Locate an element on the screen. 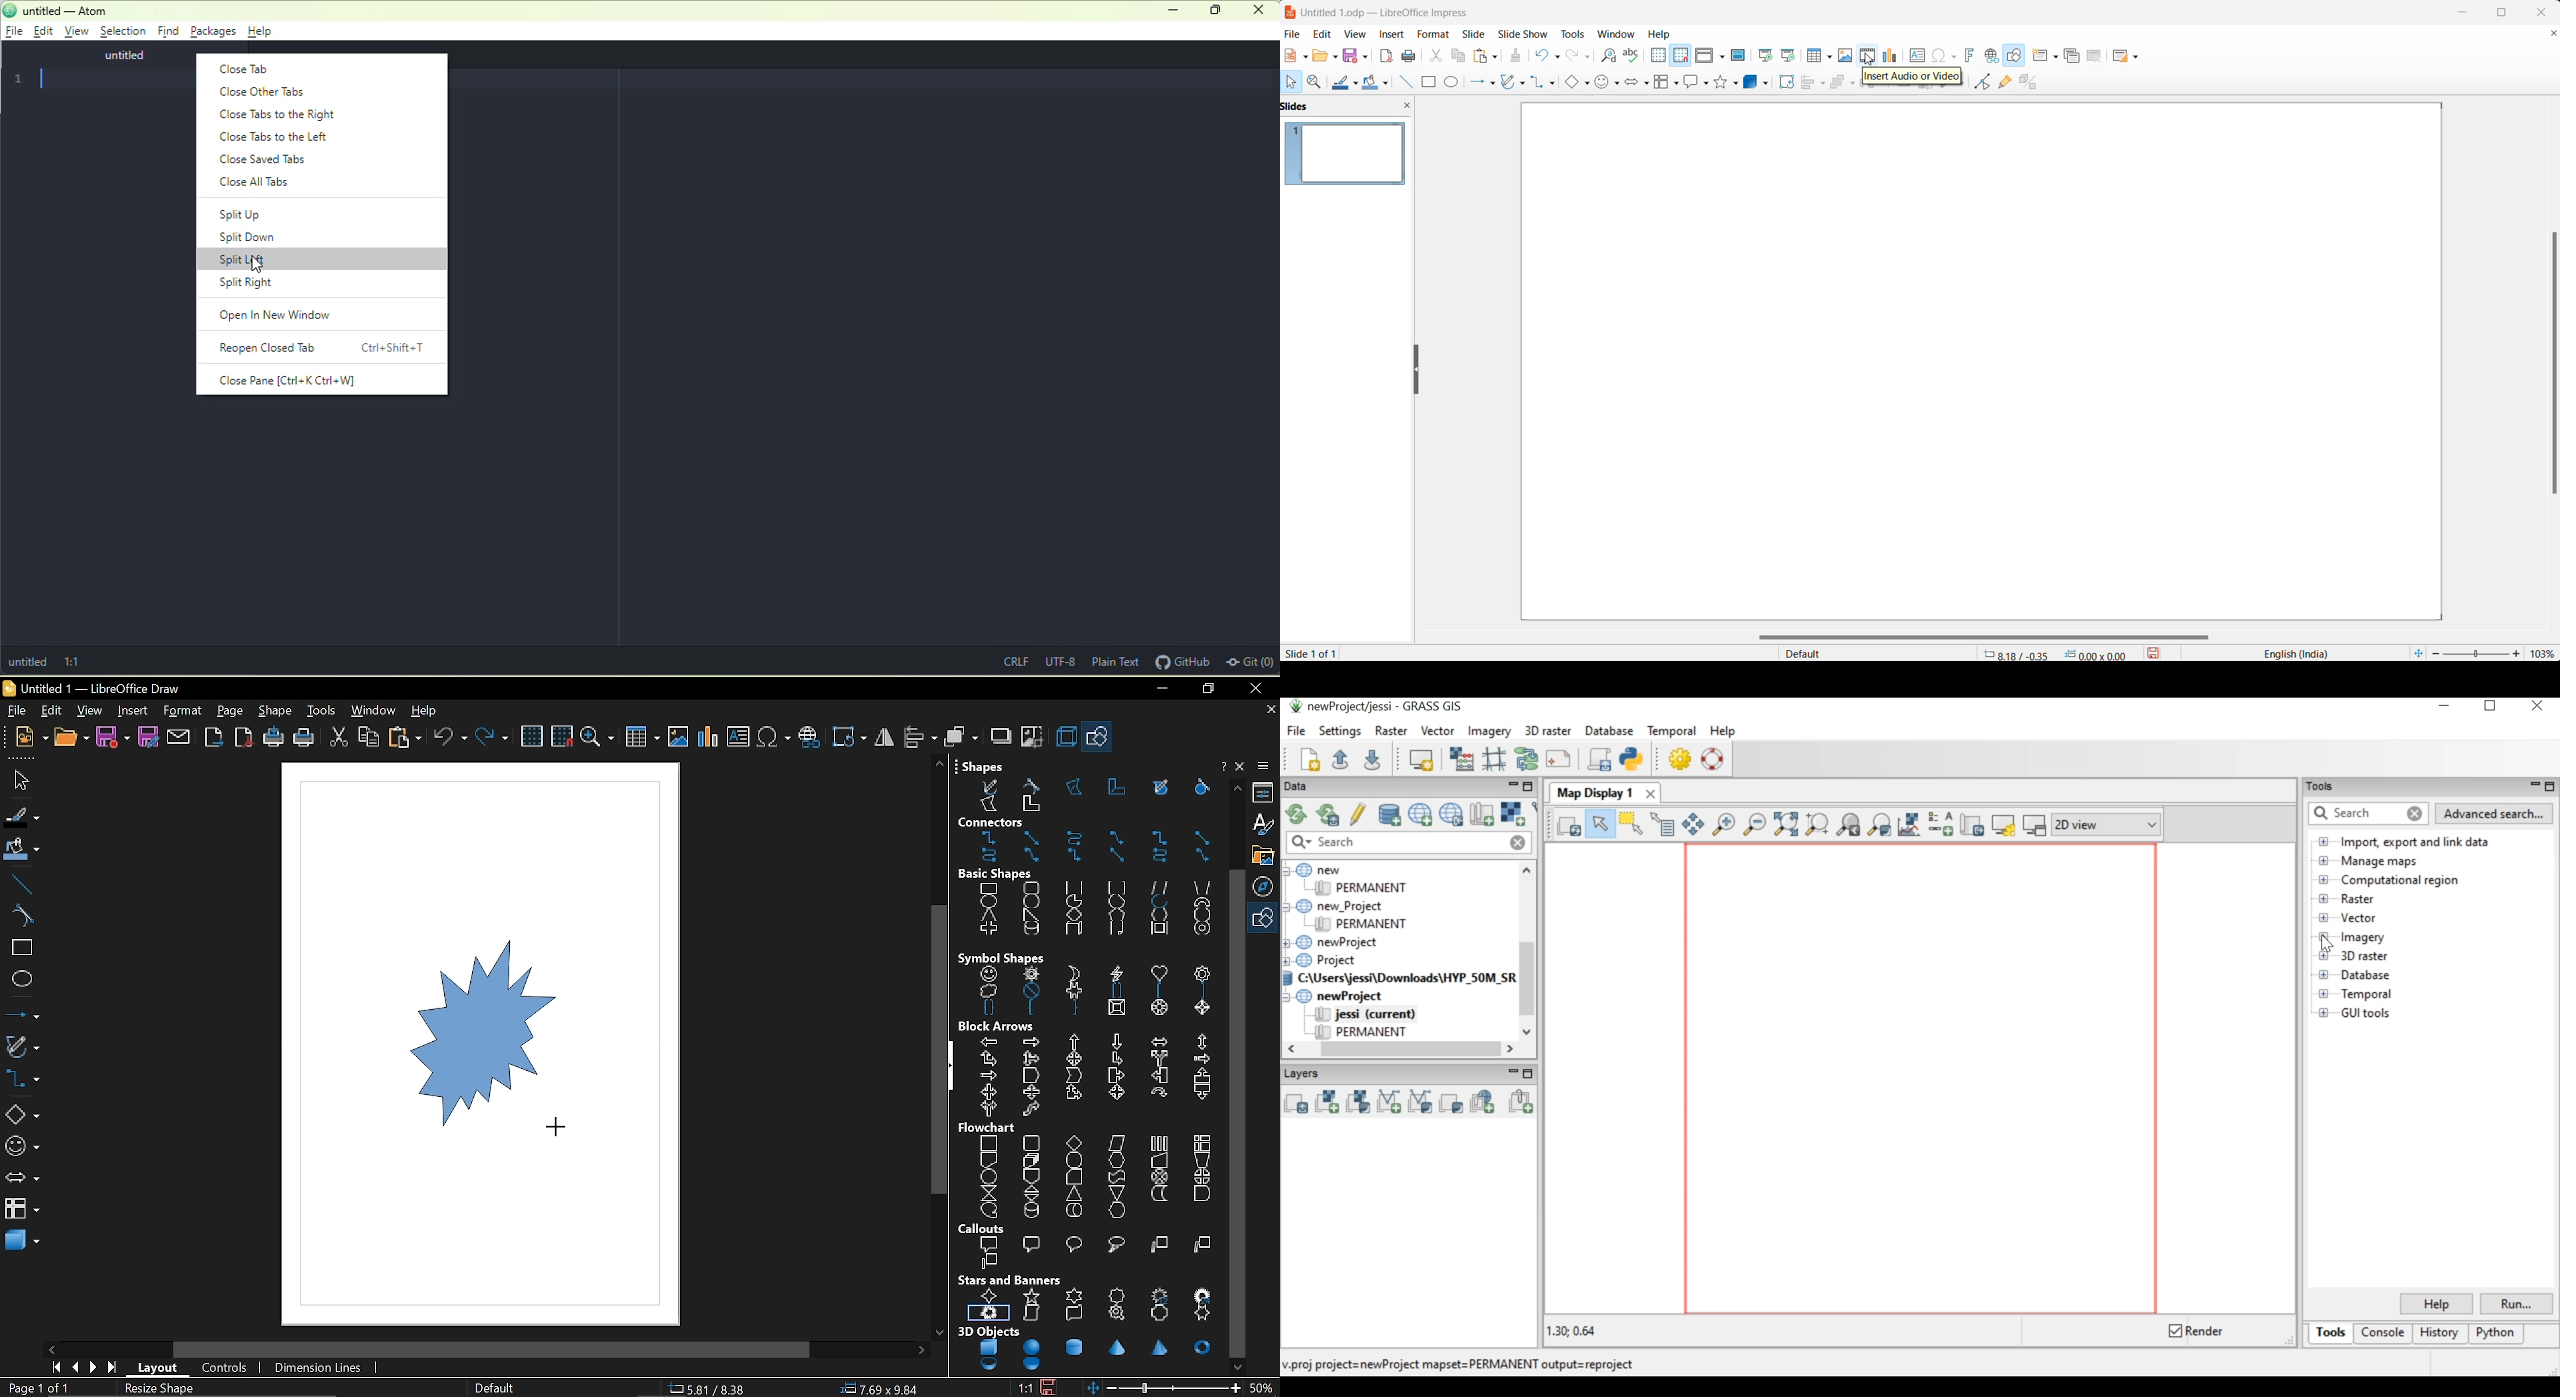 The image size is (2576, 1400). arrows  is located at coordinates (20, 1180).